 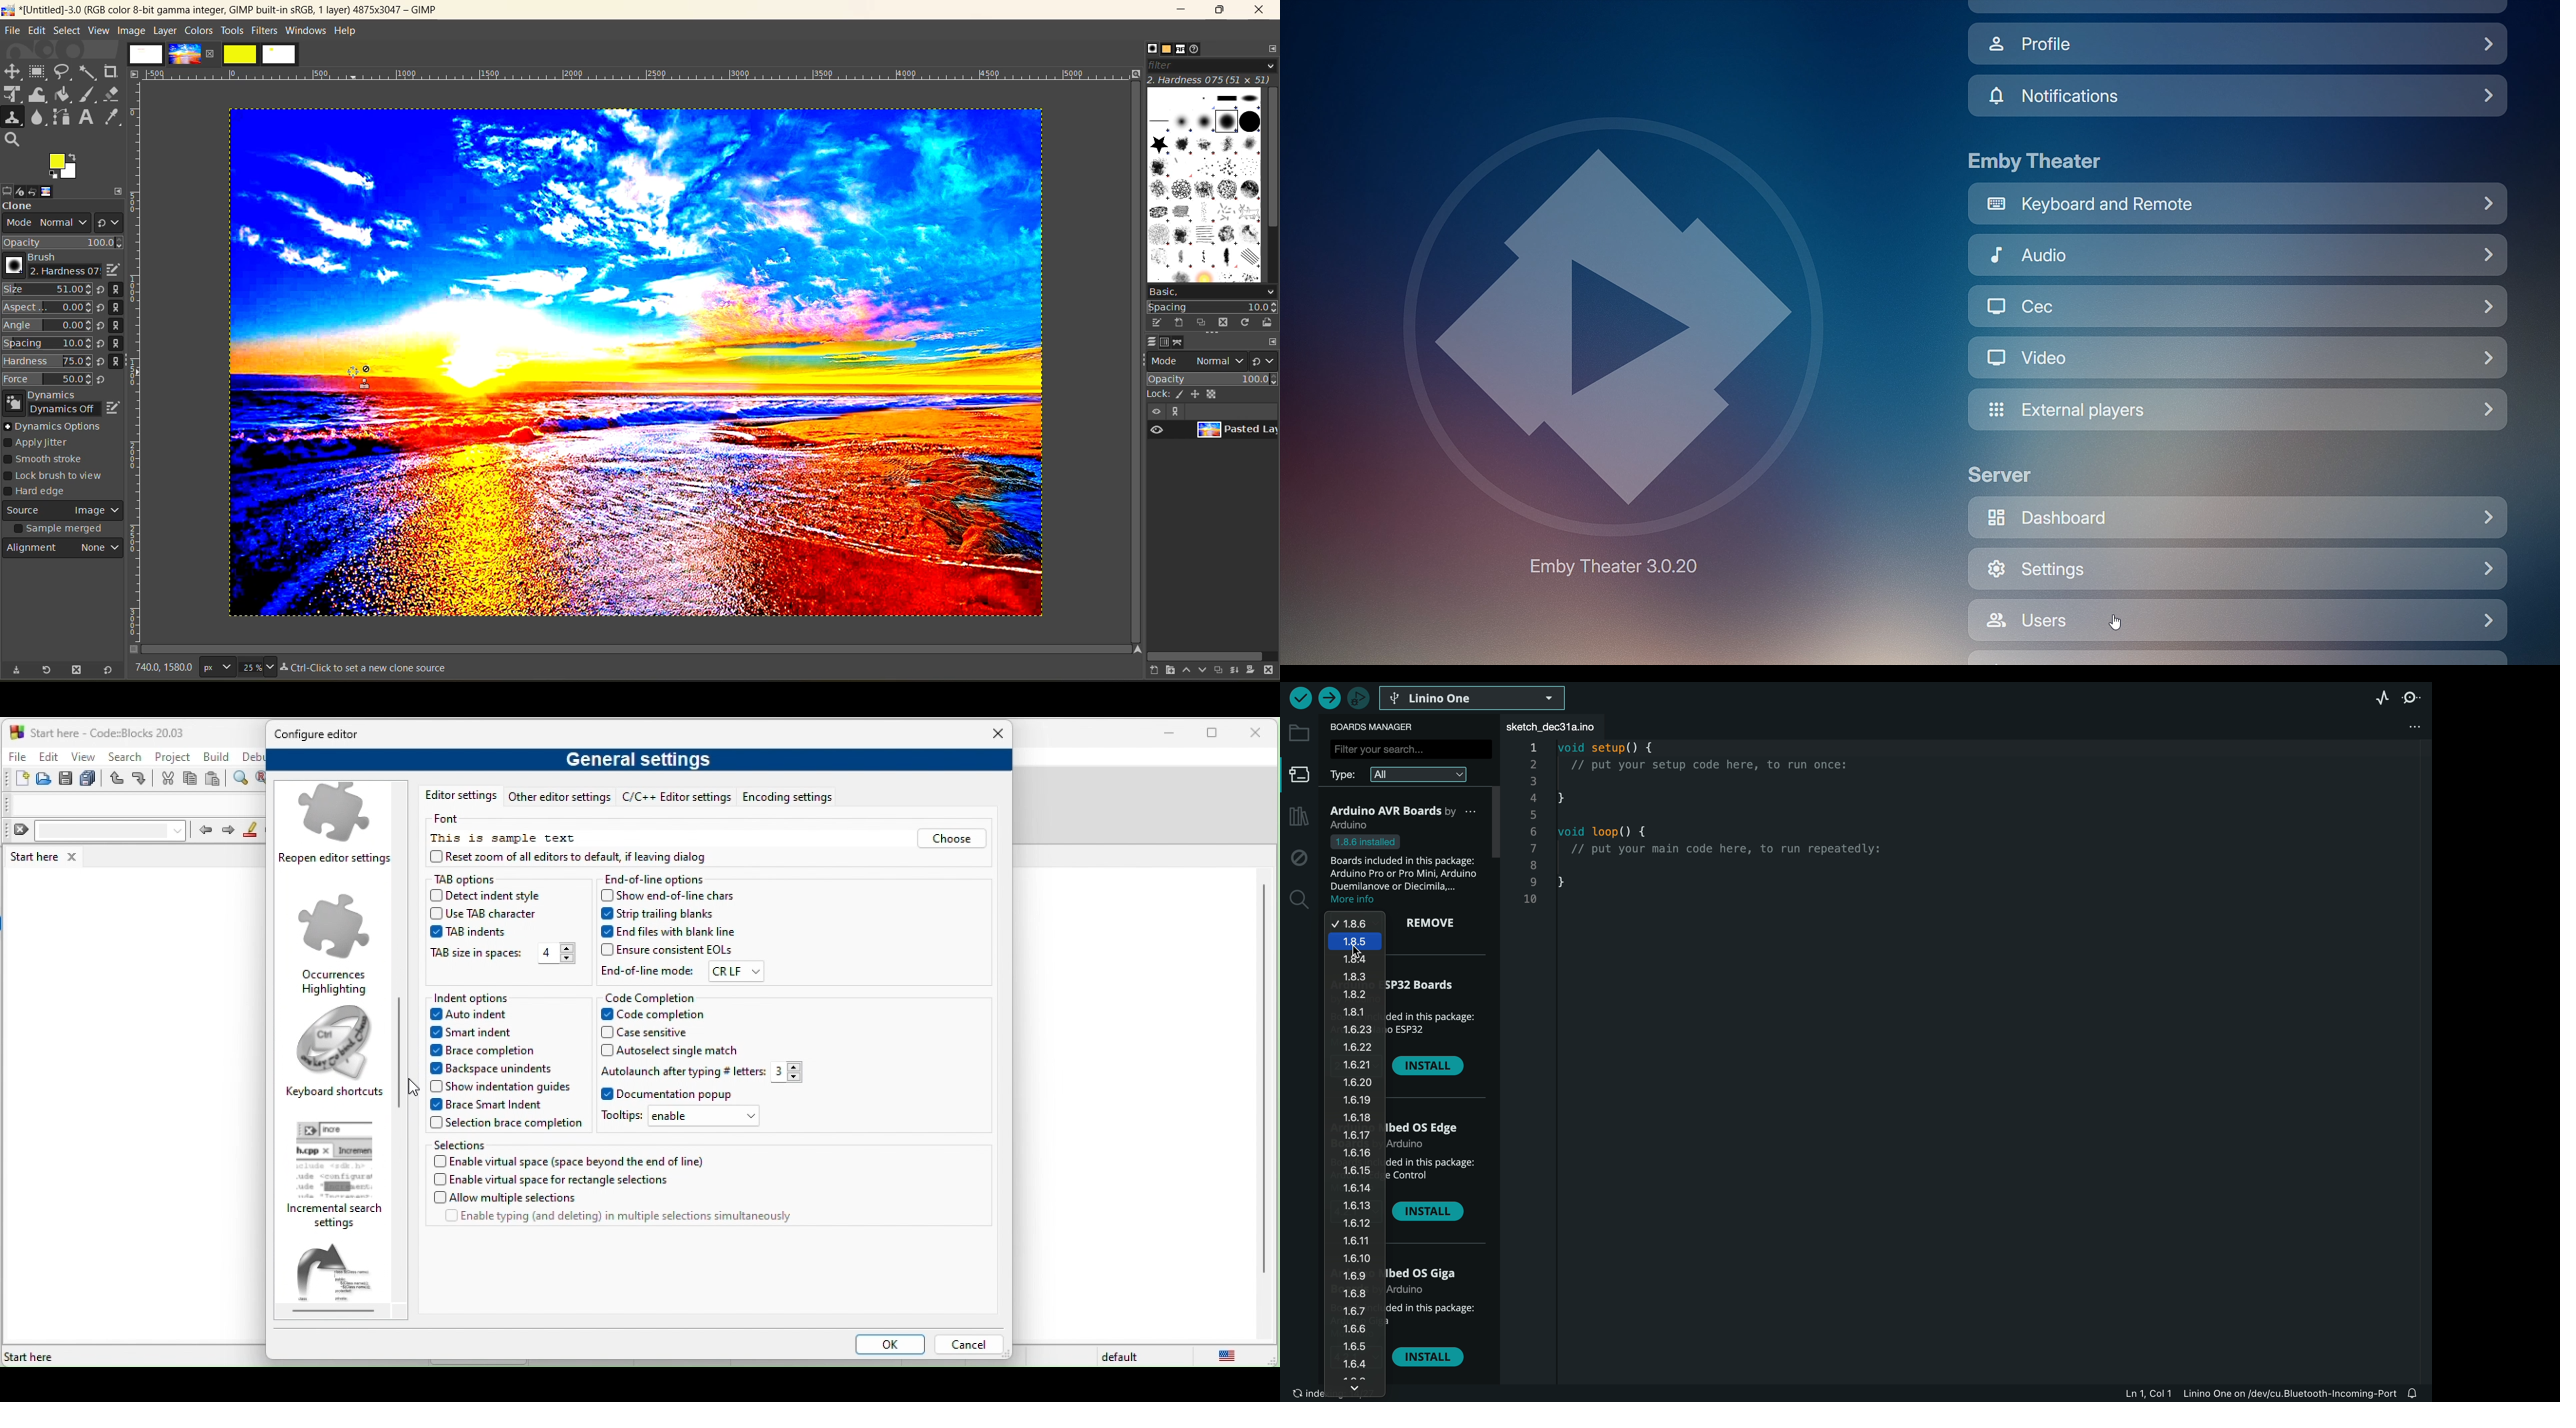 What do you see at coordinates (1159, 431) in the screenshot?
I see `preview` at bounding box center [1159, 431].